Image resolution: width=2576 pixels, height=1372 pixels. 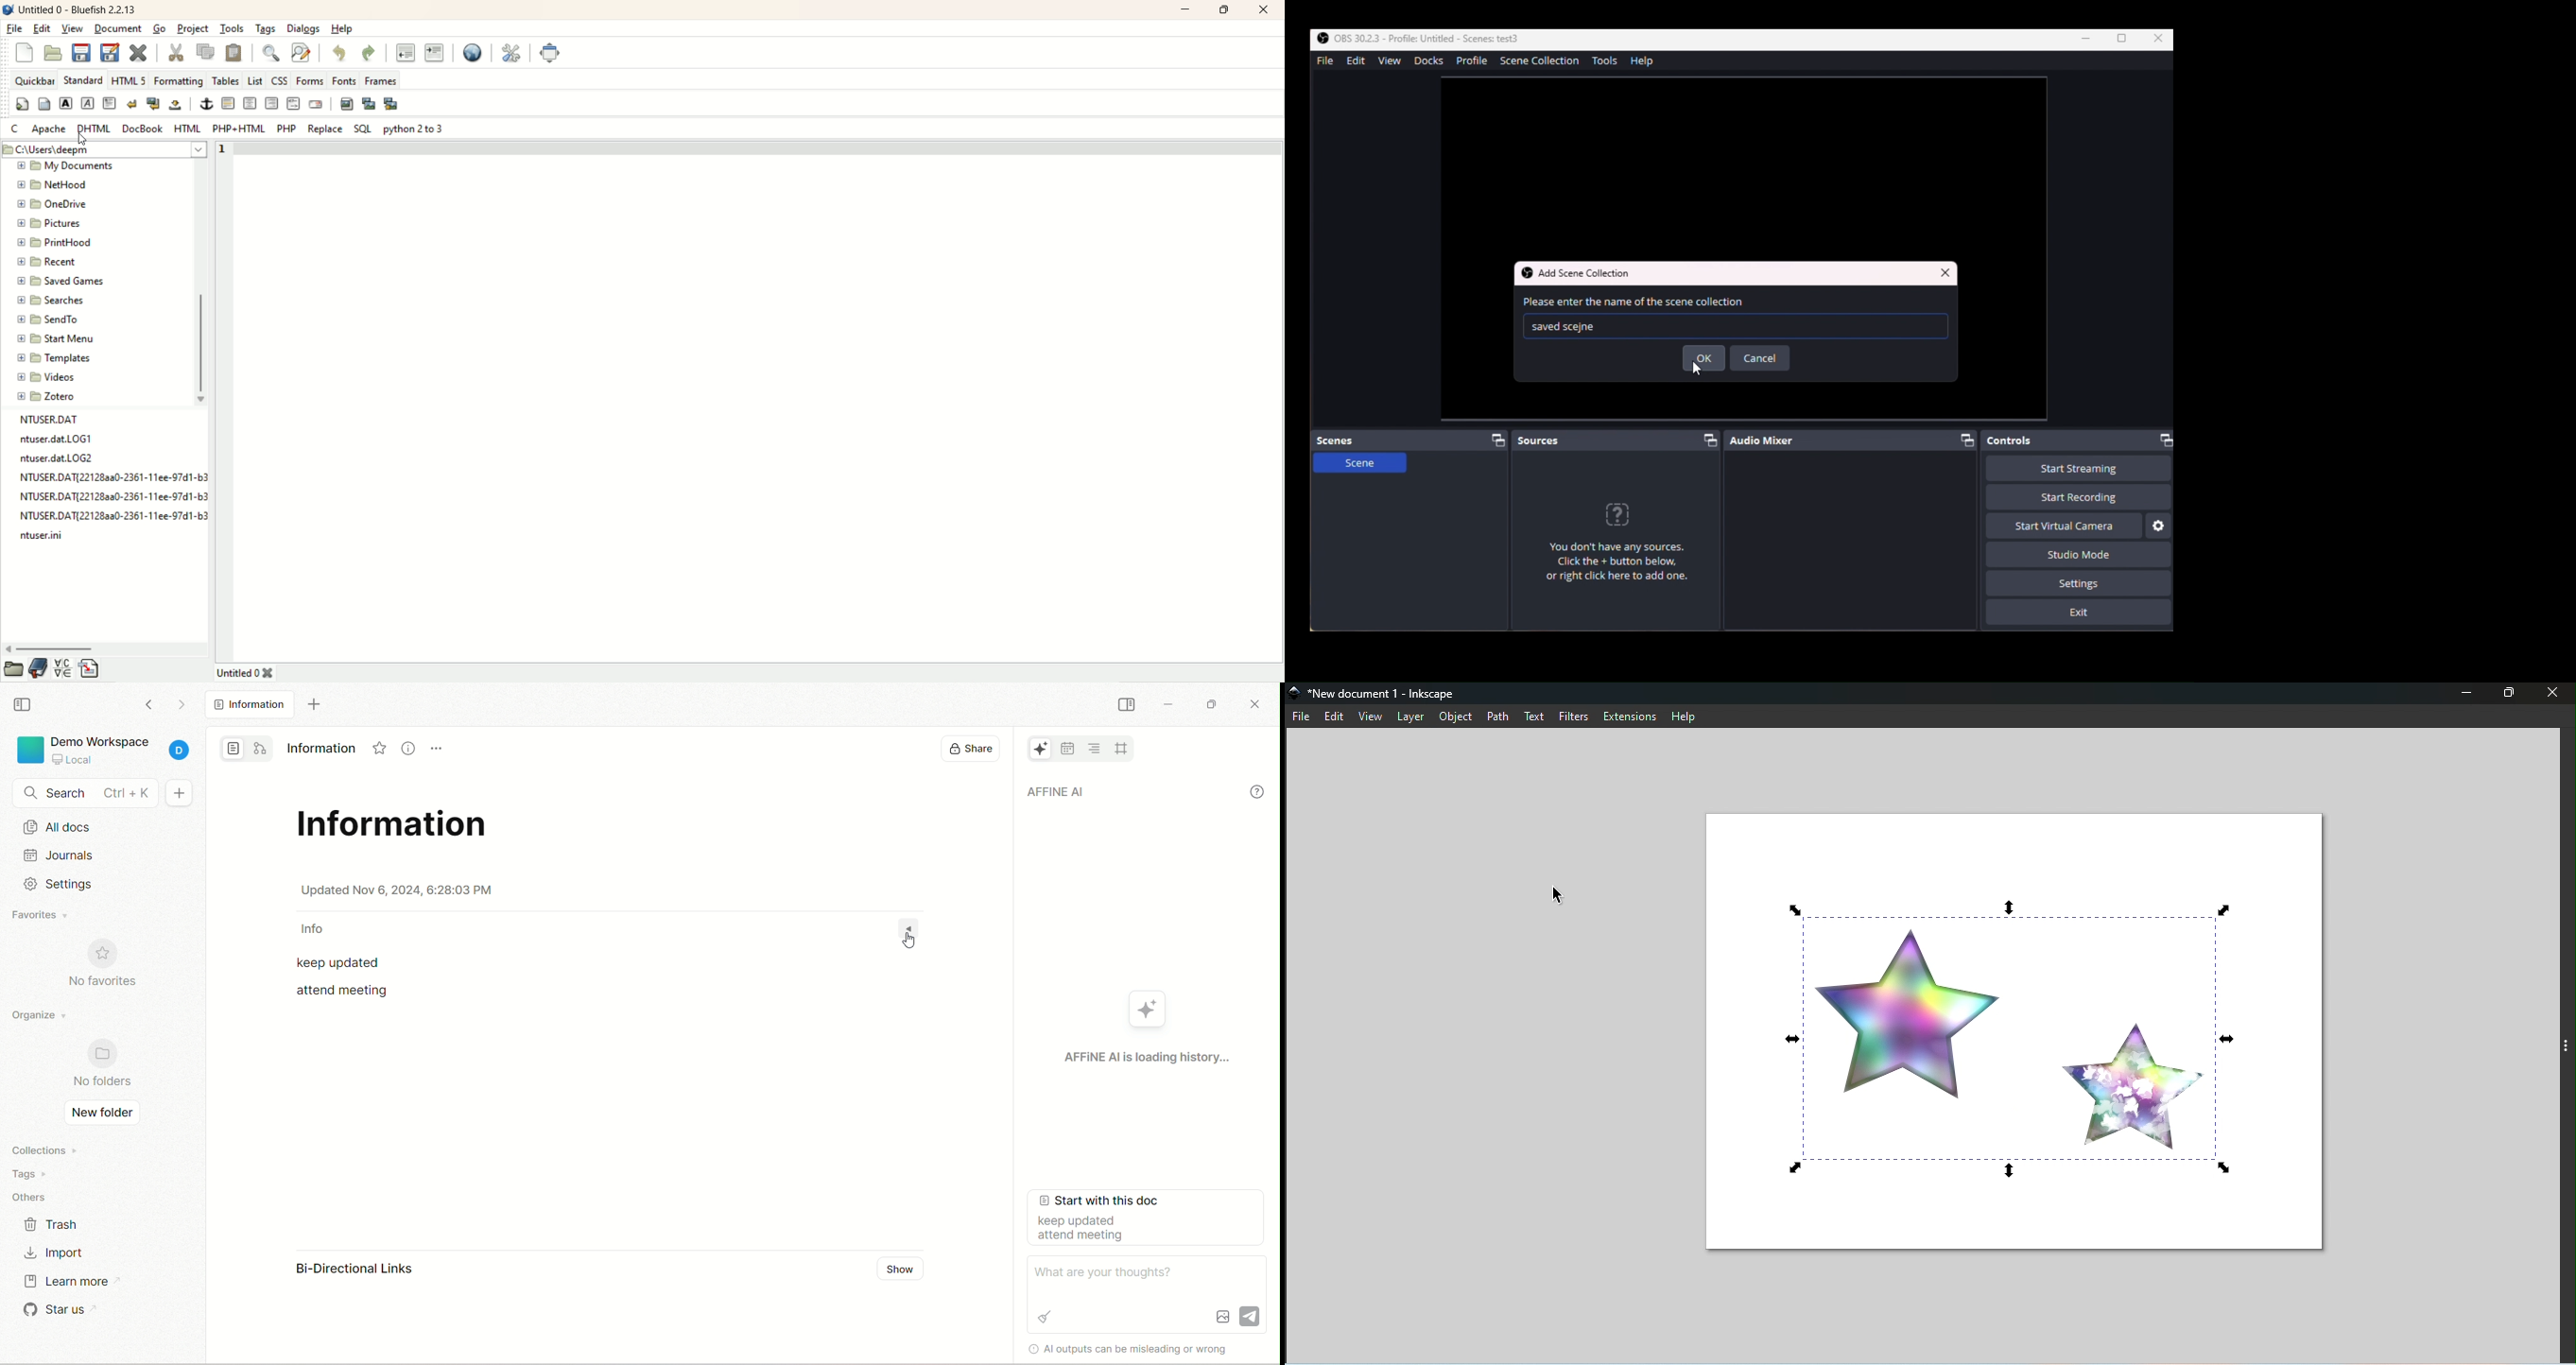 What do you see at coordinates (1127, 704) in the screenshot?
I see `collapse sidebar` at bounding box center [1127, 704].